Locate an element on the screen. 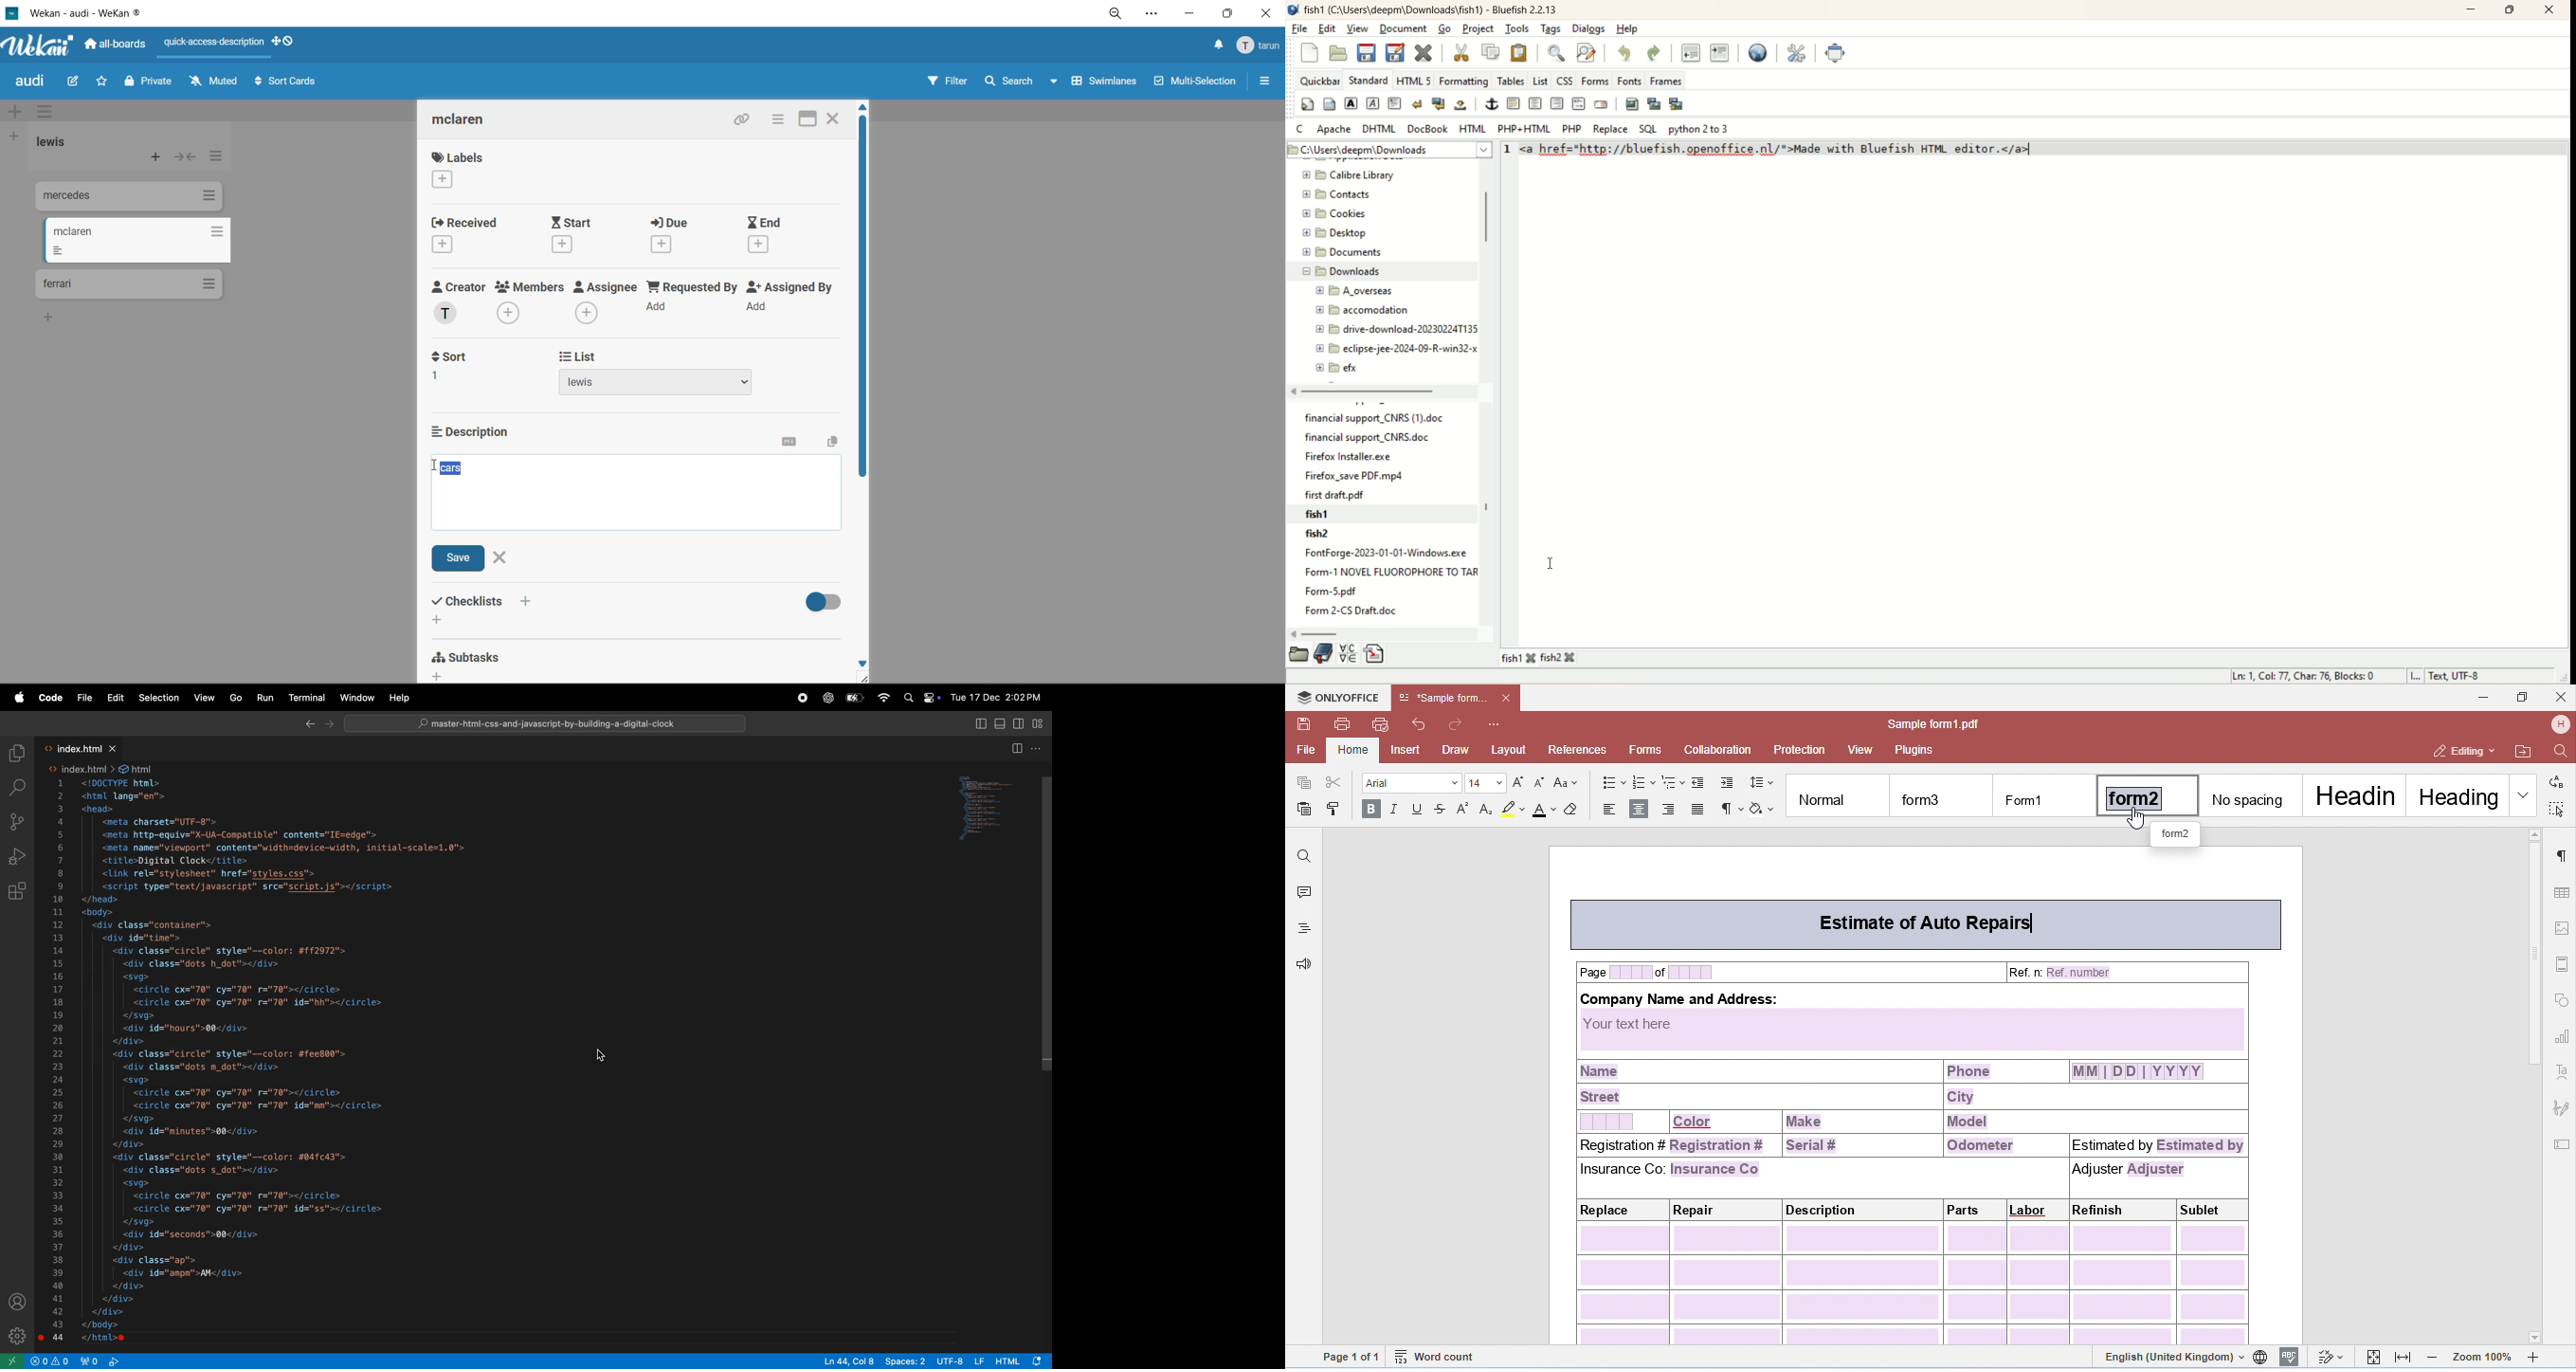 The width and height of the screenshot is (2576, 1372). add card is located at coordinates (157, 159).